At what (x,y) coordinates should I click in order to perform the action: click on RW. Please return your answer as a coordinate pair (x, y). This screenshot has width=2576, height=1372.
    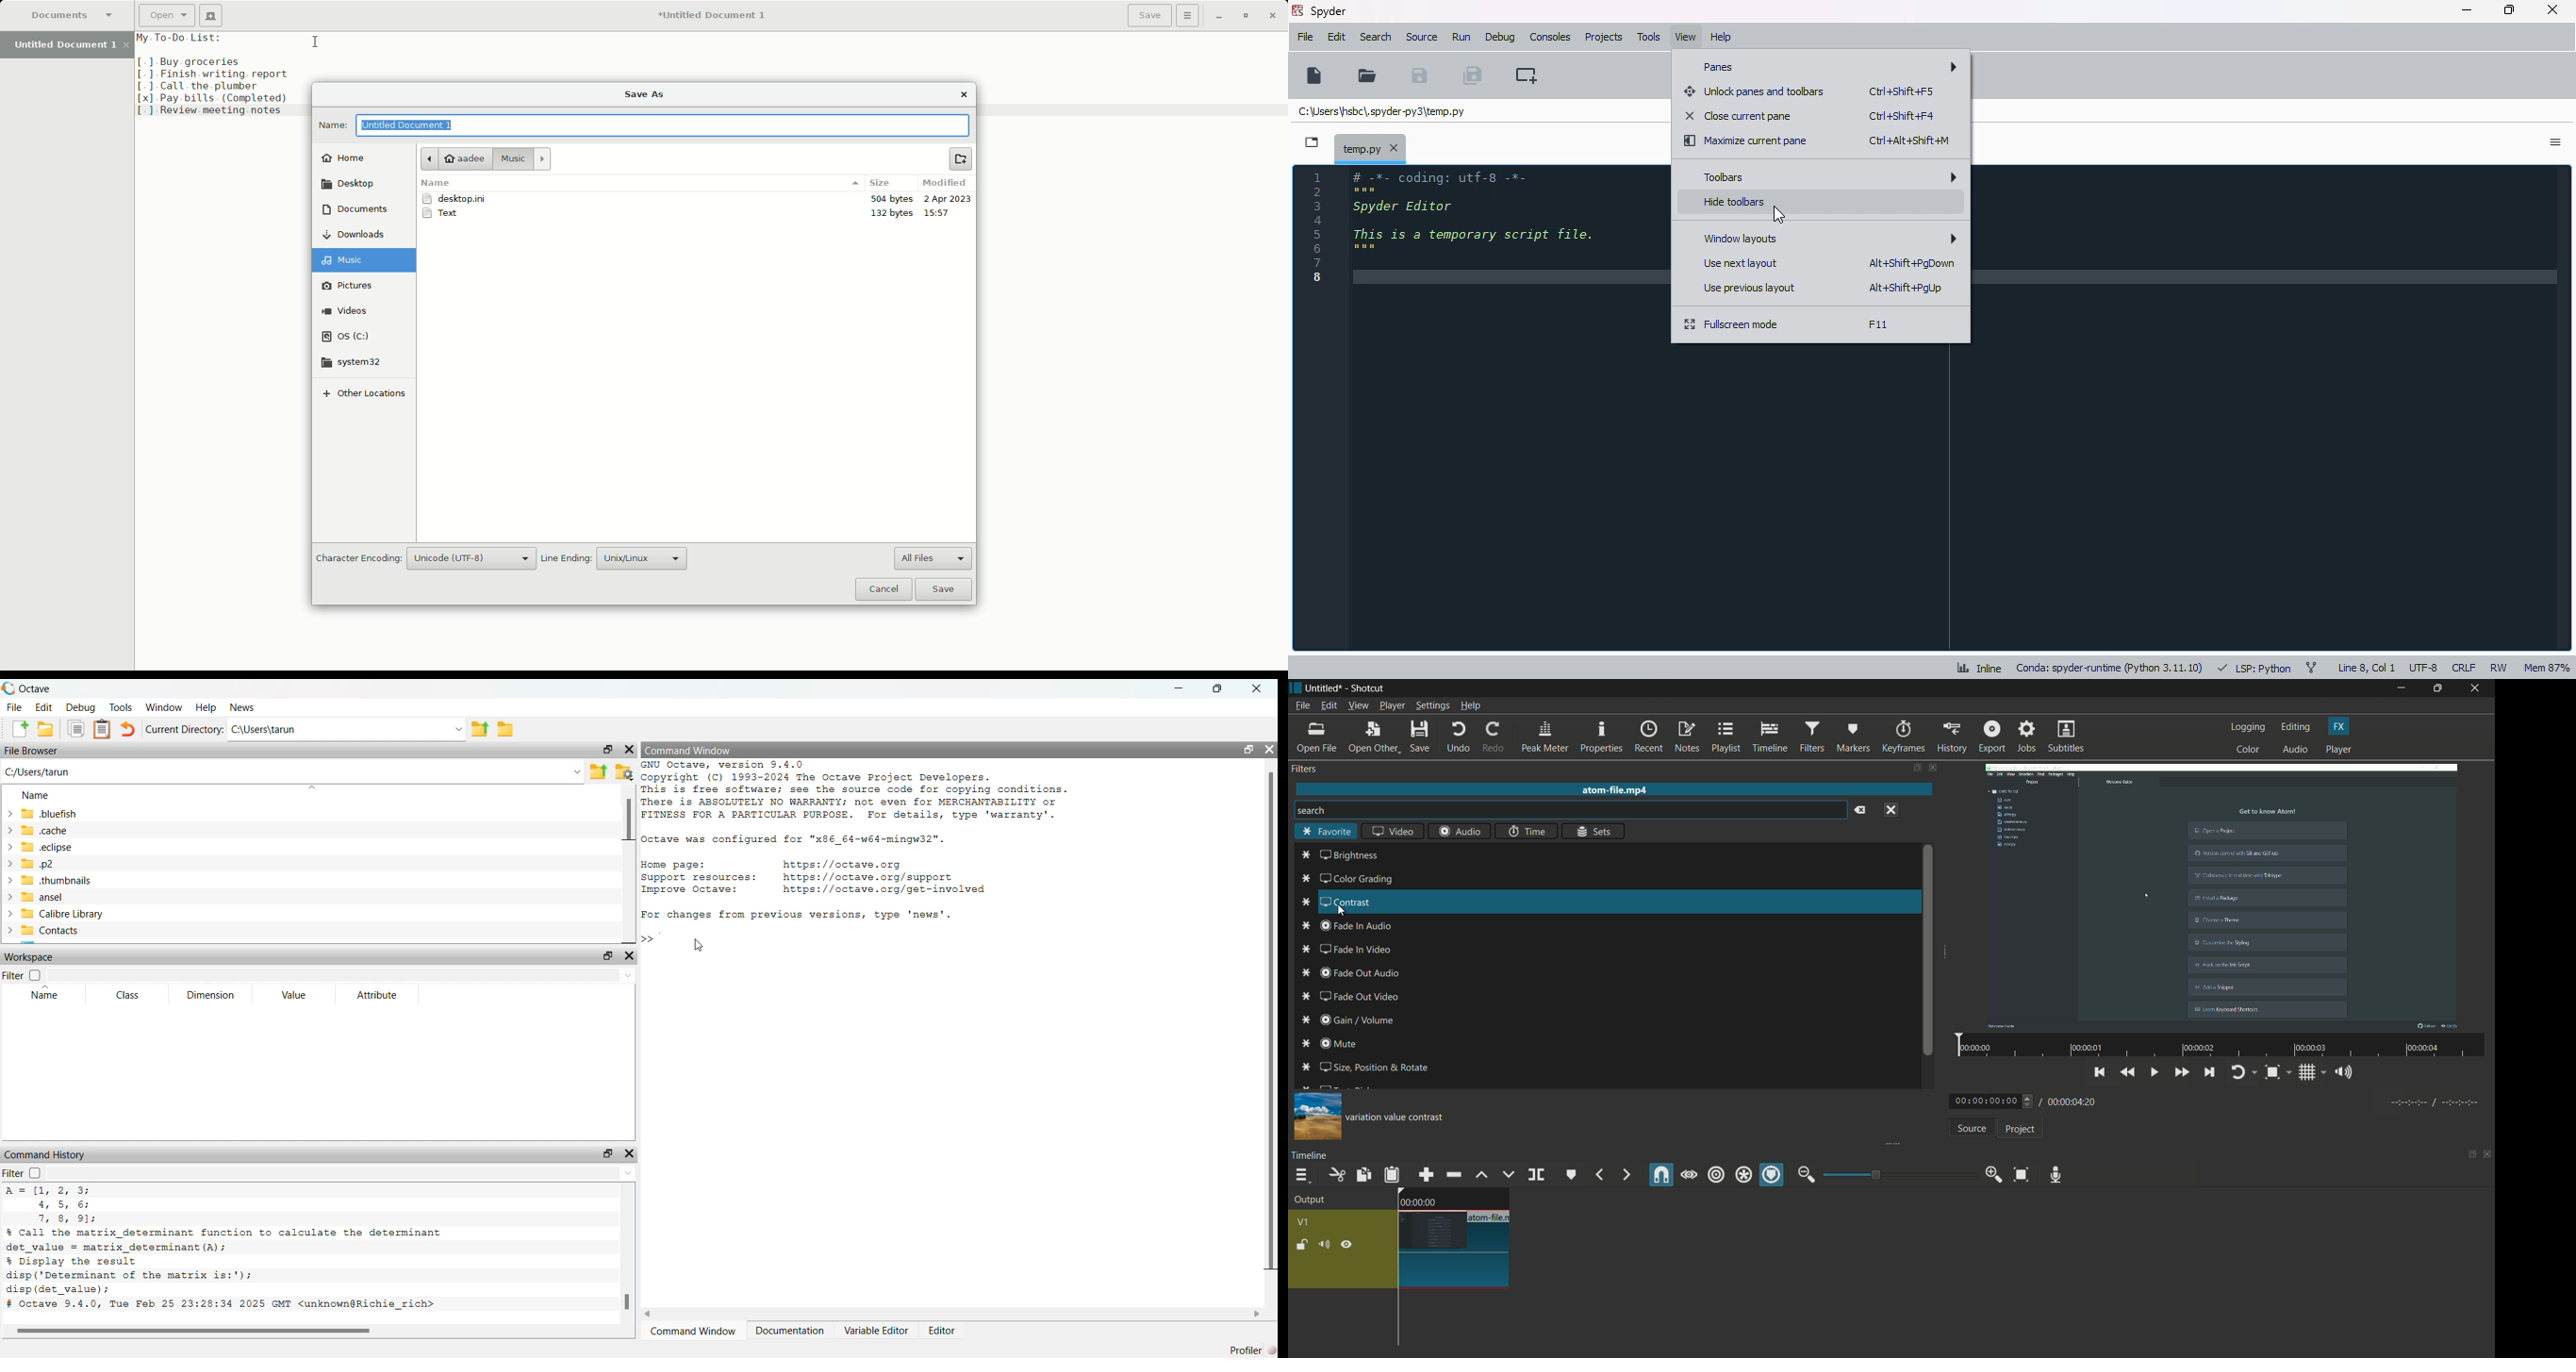
    Looking at the image, I should click on (2499, 668).